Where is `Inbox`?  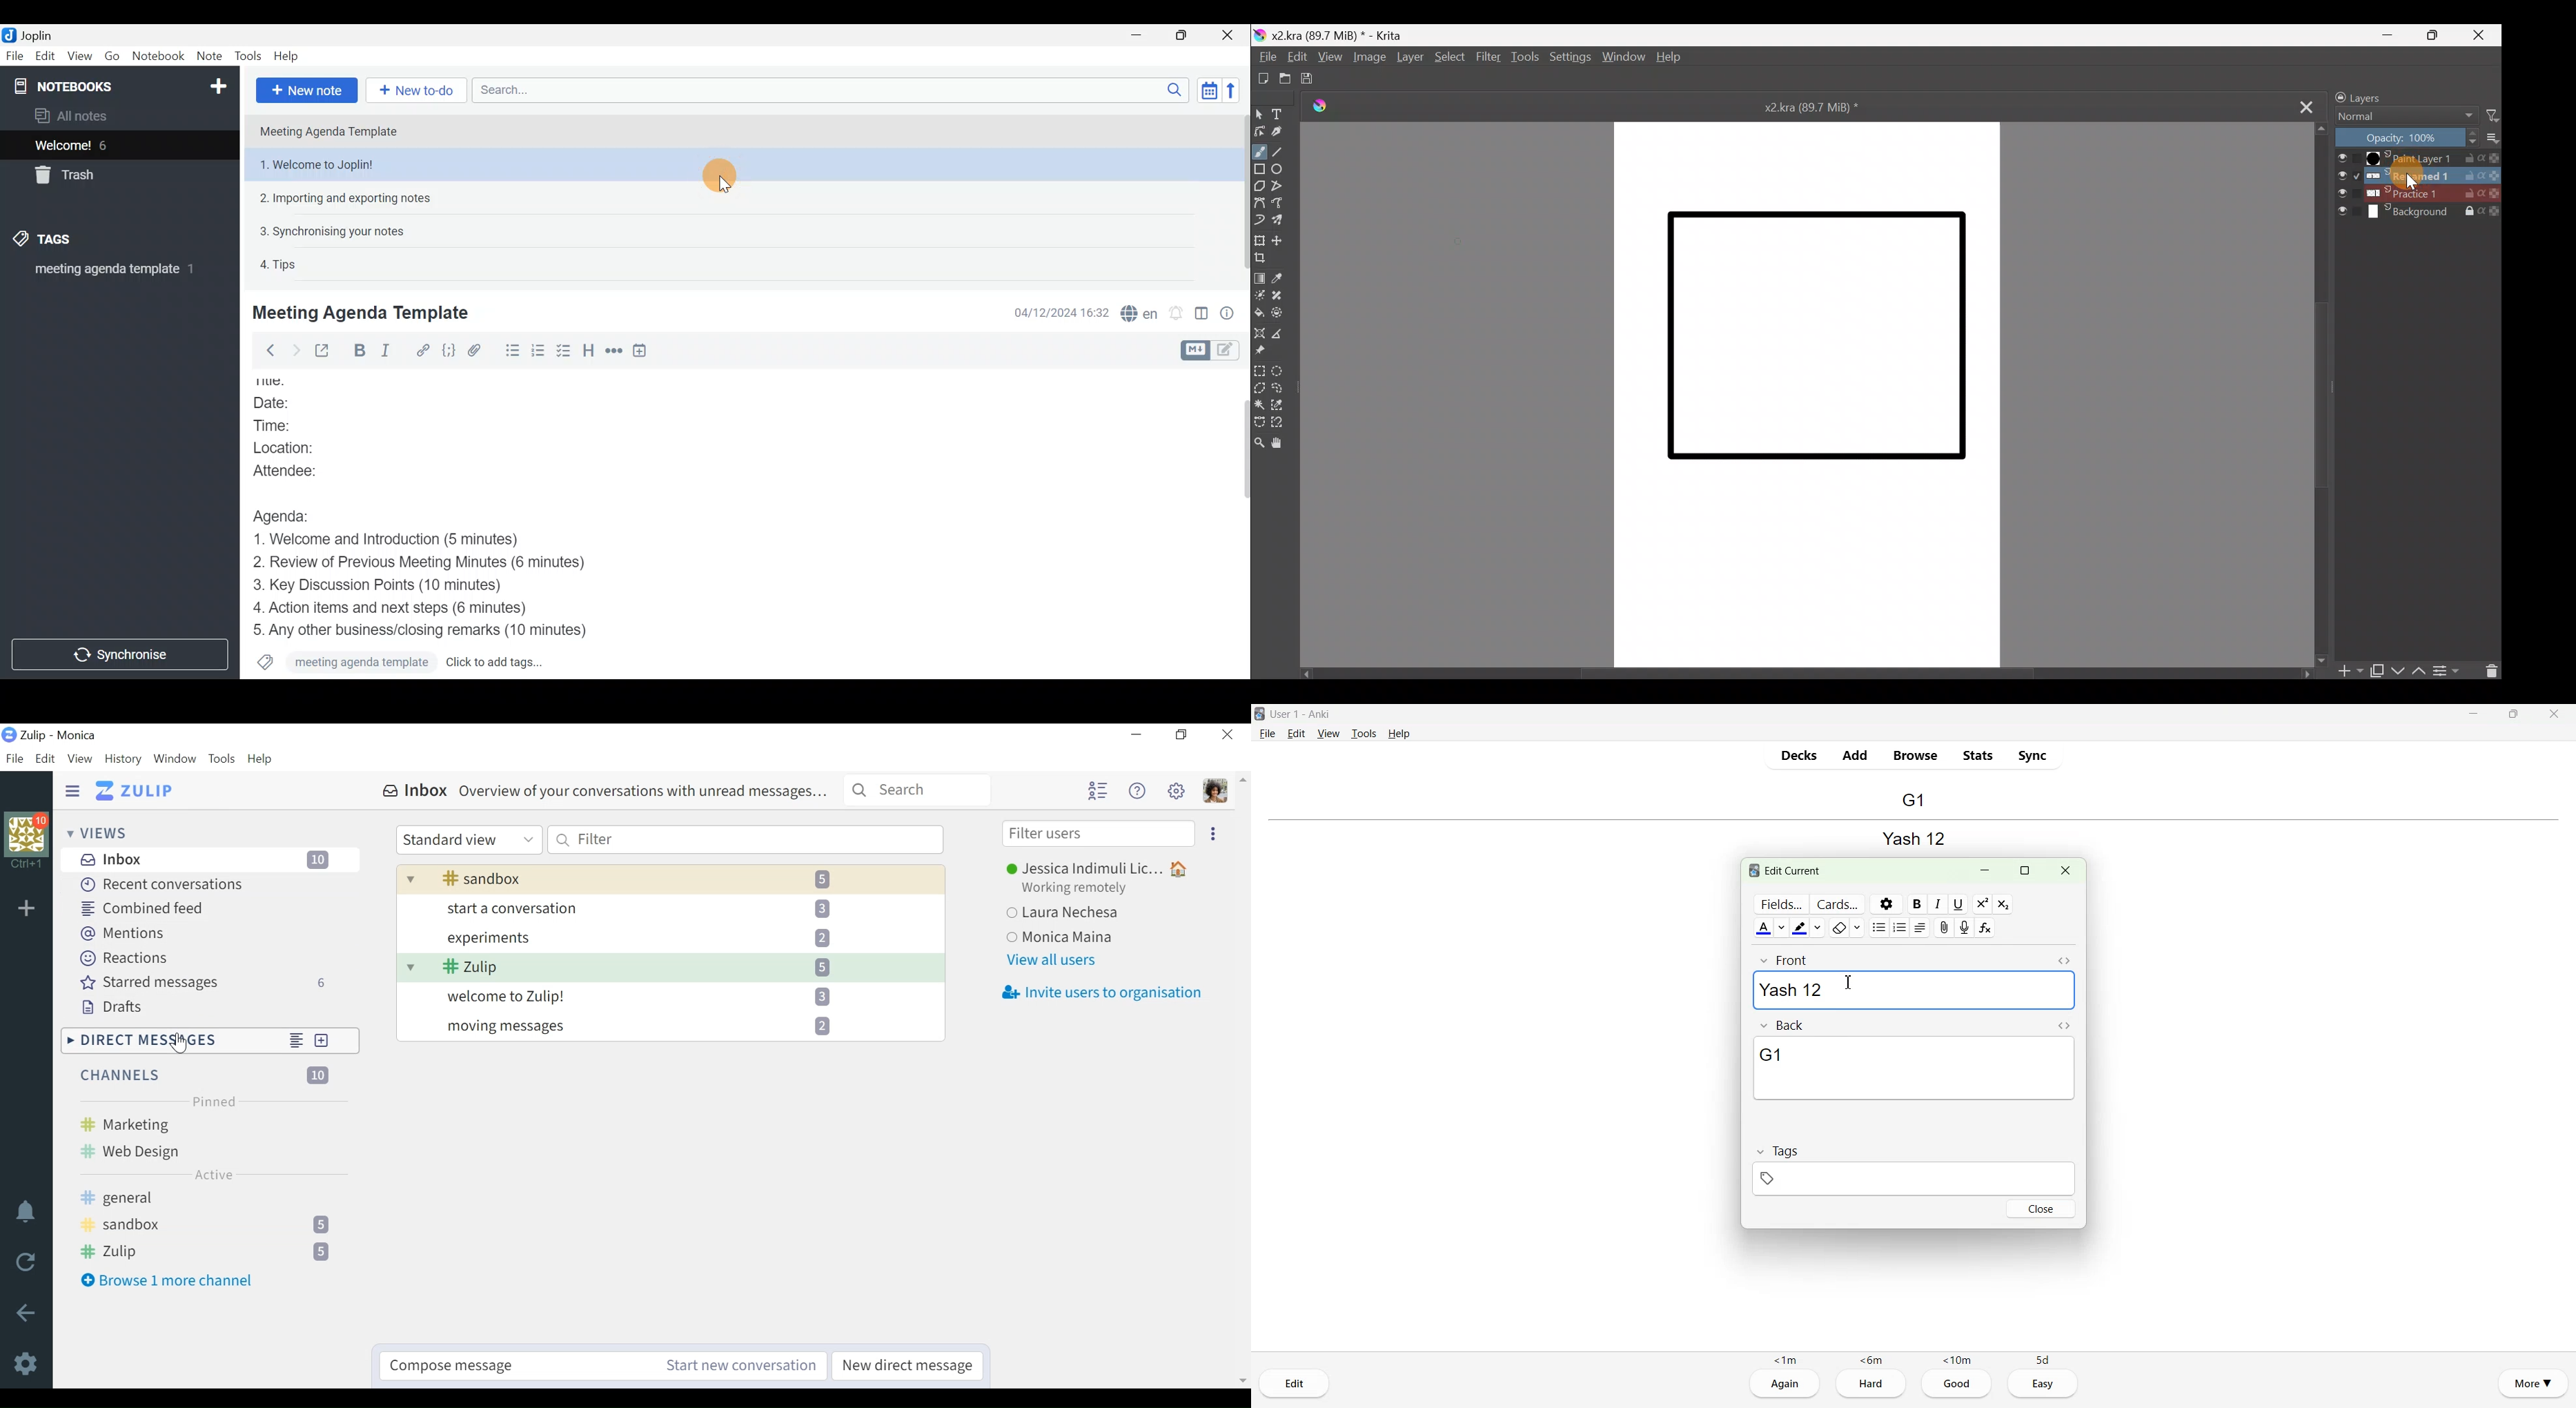 Inbox is located at coordinates (603, 791).